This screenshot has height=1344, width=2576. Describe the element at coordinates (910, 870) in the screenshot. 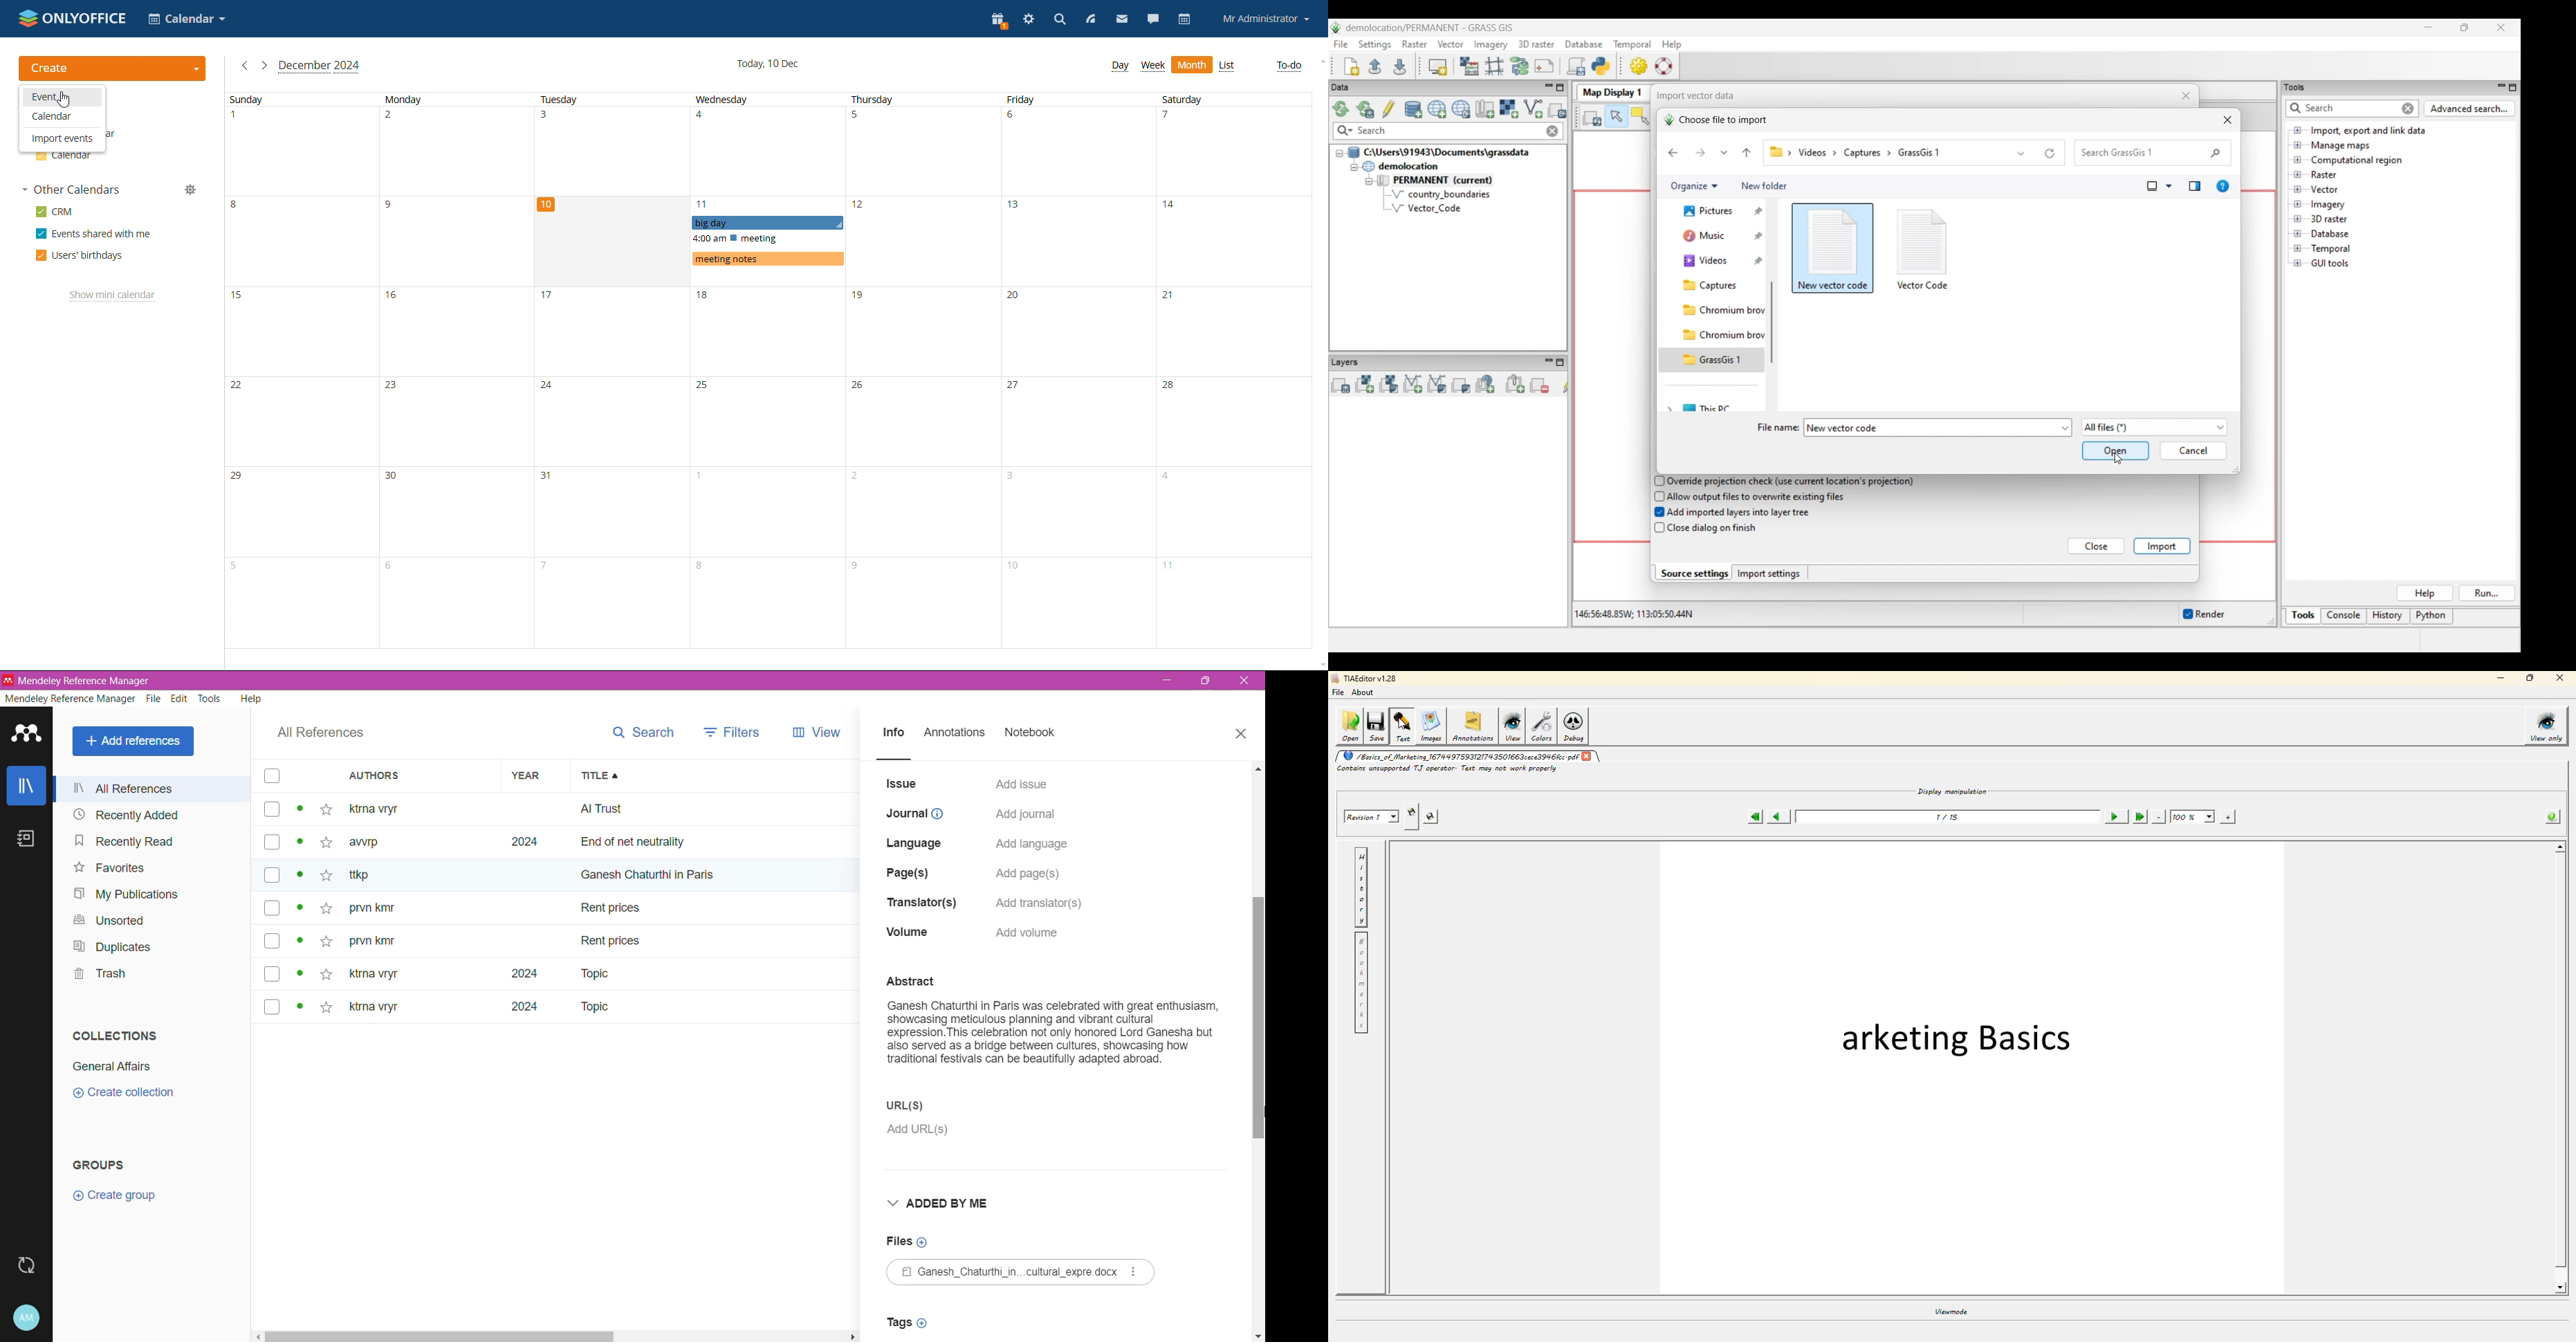

I see `Page(s)` at that location.